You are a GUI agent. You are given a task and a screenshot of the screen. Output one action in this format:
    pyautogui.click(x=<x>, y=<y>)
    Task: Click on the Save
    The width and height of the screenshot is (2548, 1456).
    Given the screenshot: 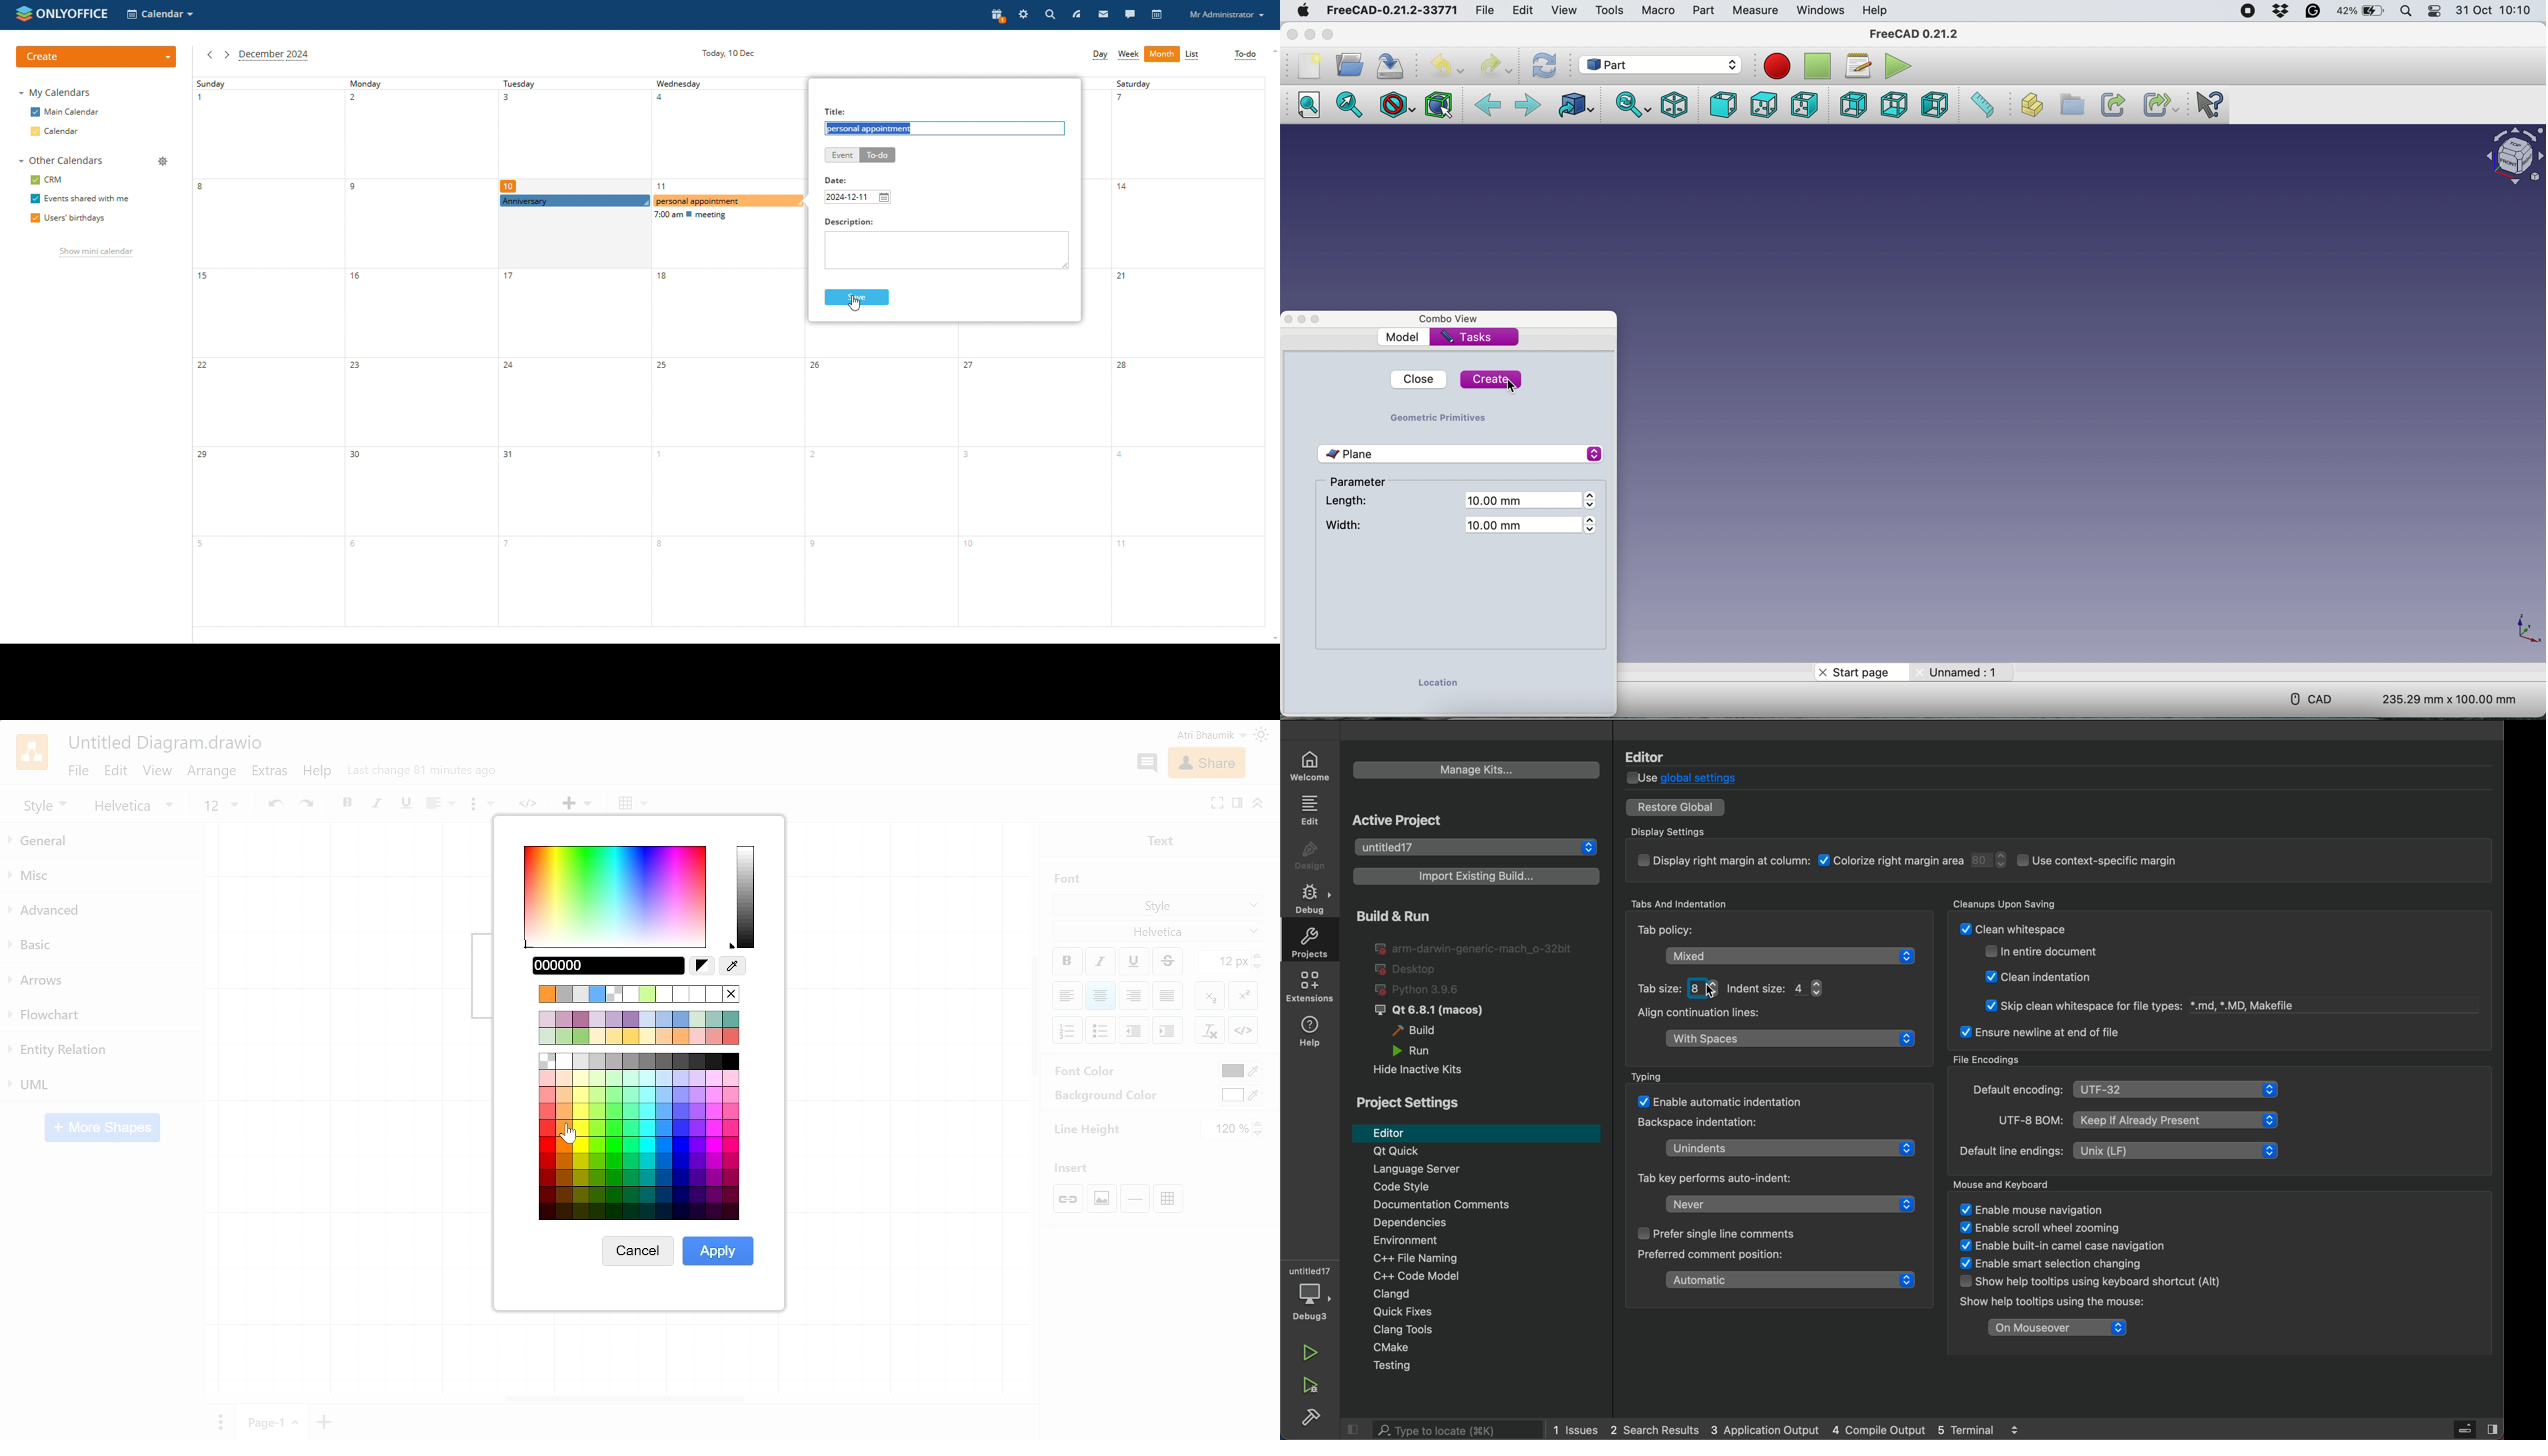 What is the action you would take?
    pyautogui.click(x=1389, y=65)
    